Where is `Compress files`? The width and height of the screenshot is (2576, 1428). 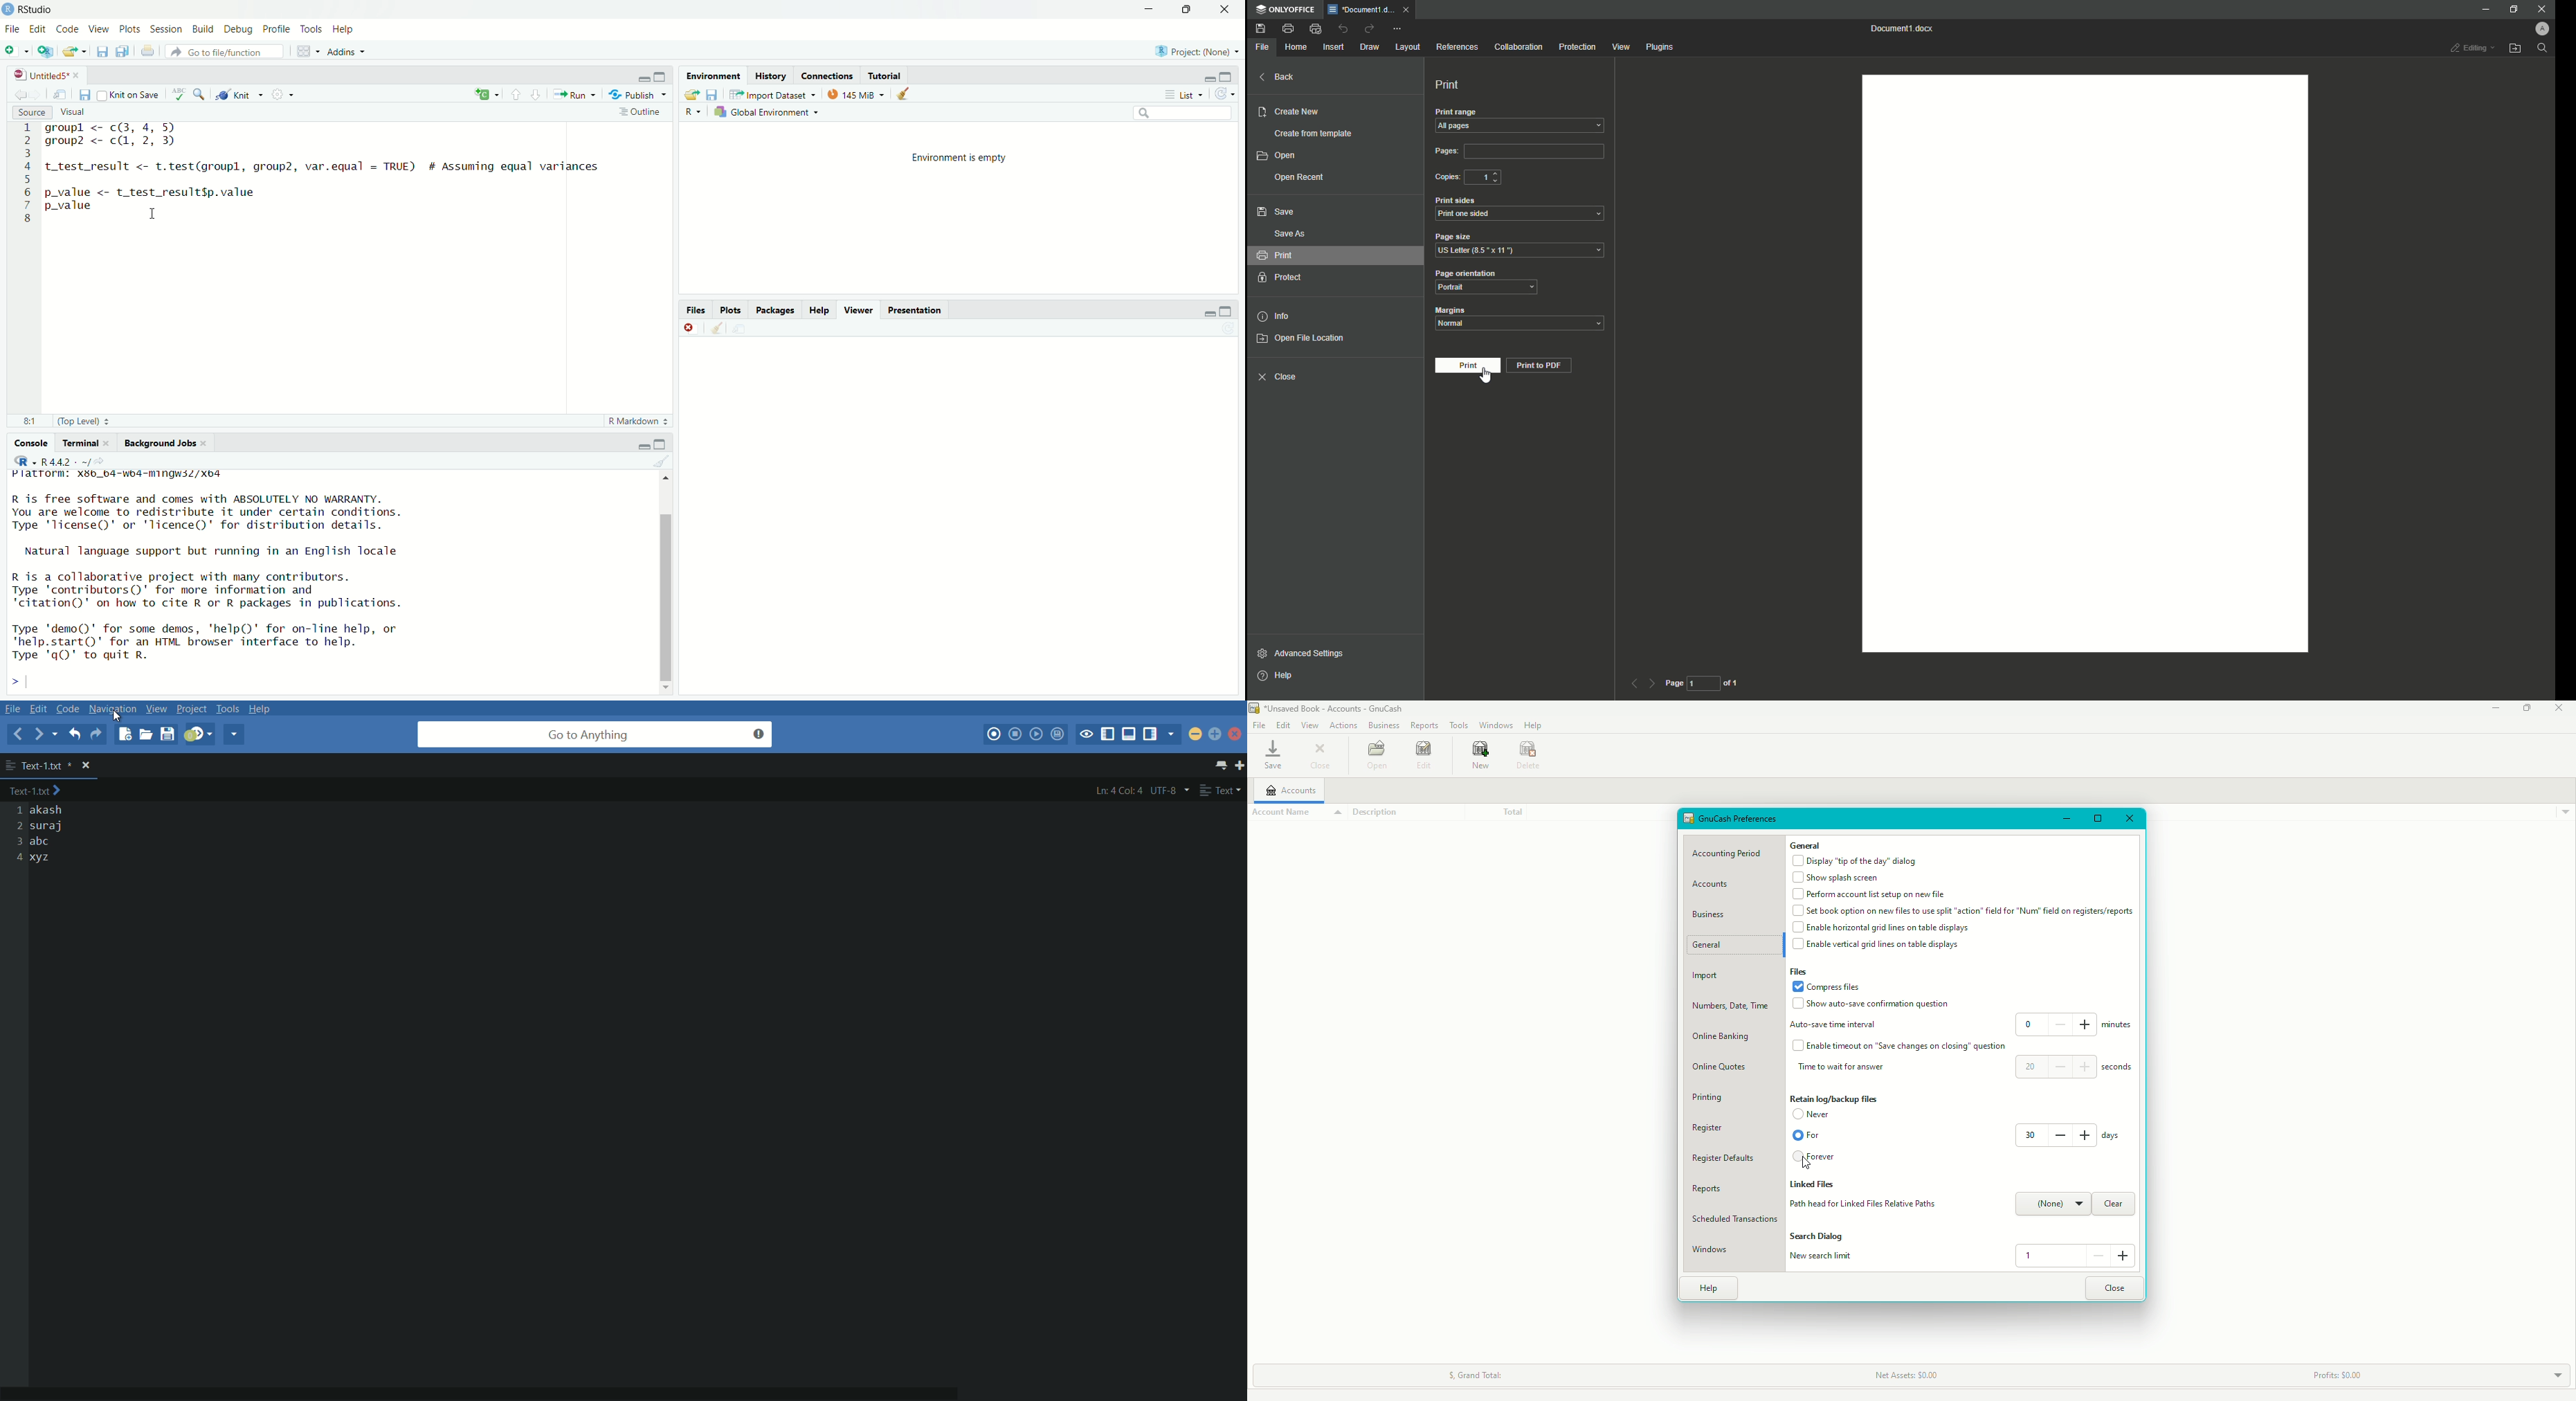 Compress files is located at coordinates (1831, 986).